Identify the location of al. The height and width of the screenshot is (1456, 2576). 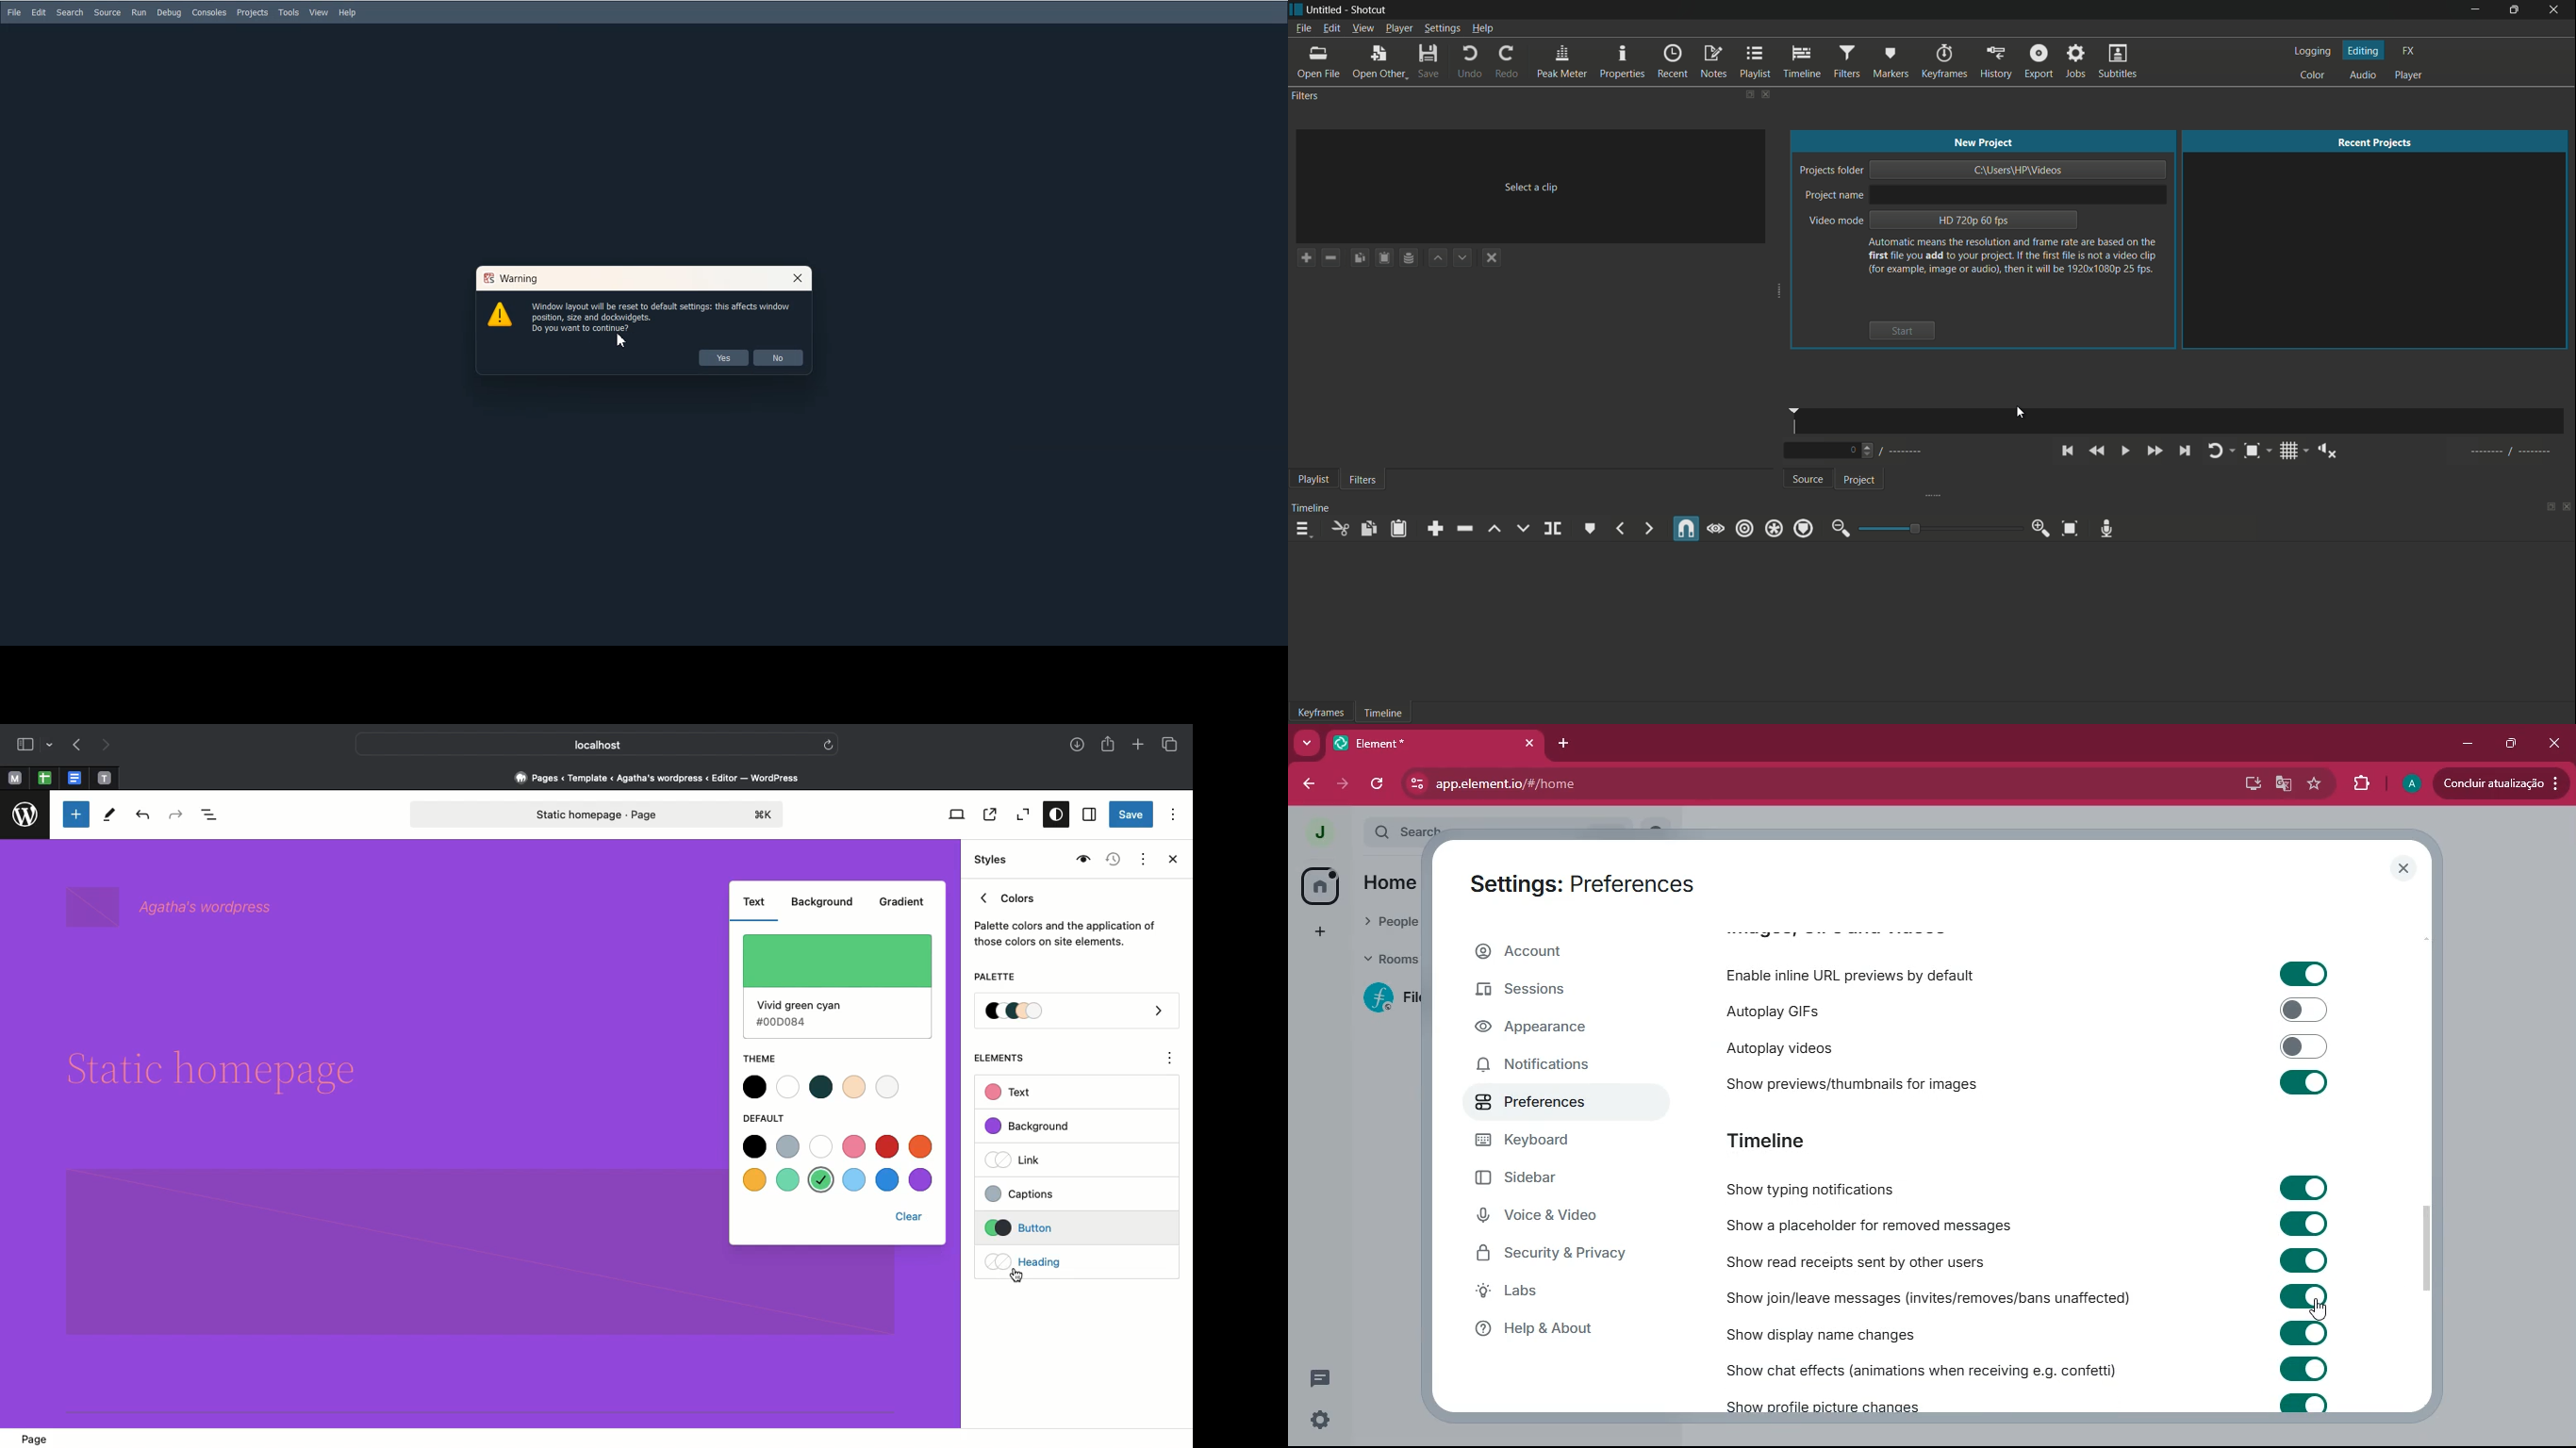
(2514, 454).